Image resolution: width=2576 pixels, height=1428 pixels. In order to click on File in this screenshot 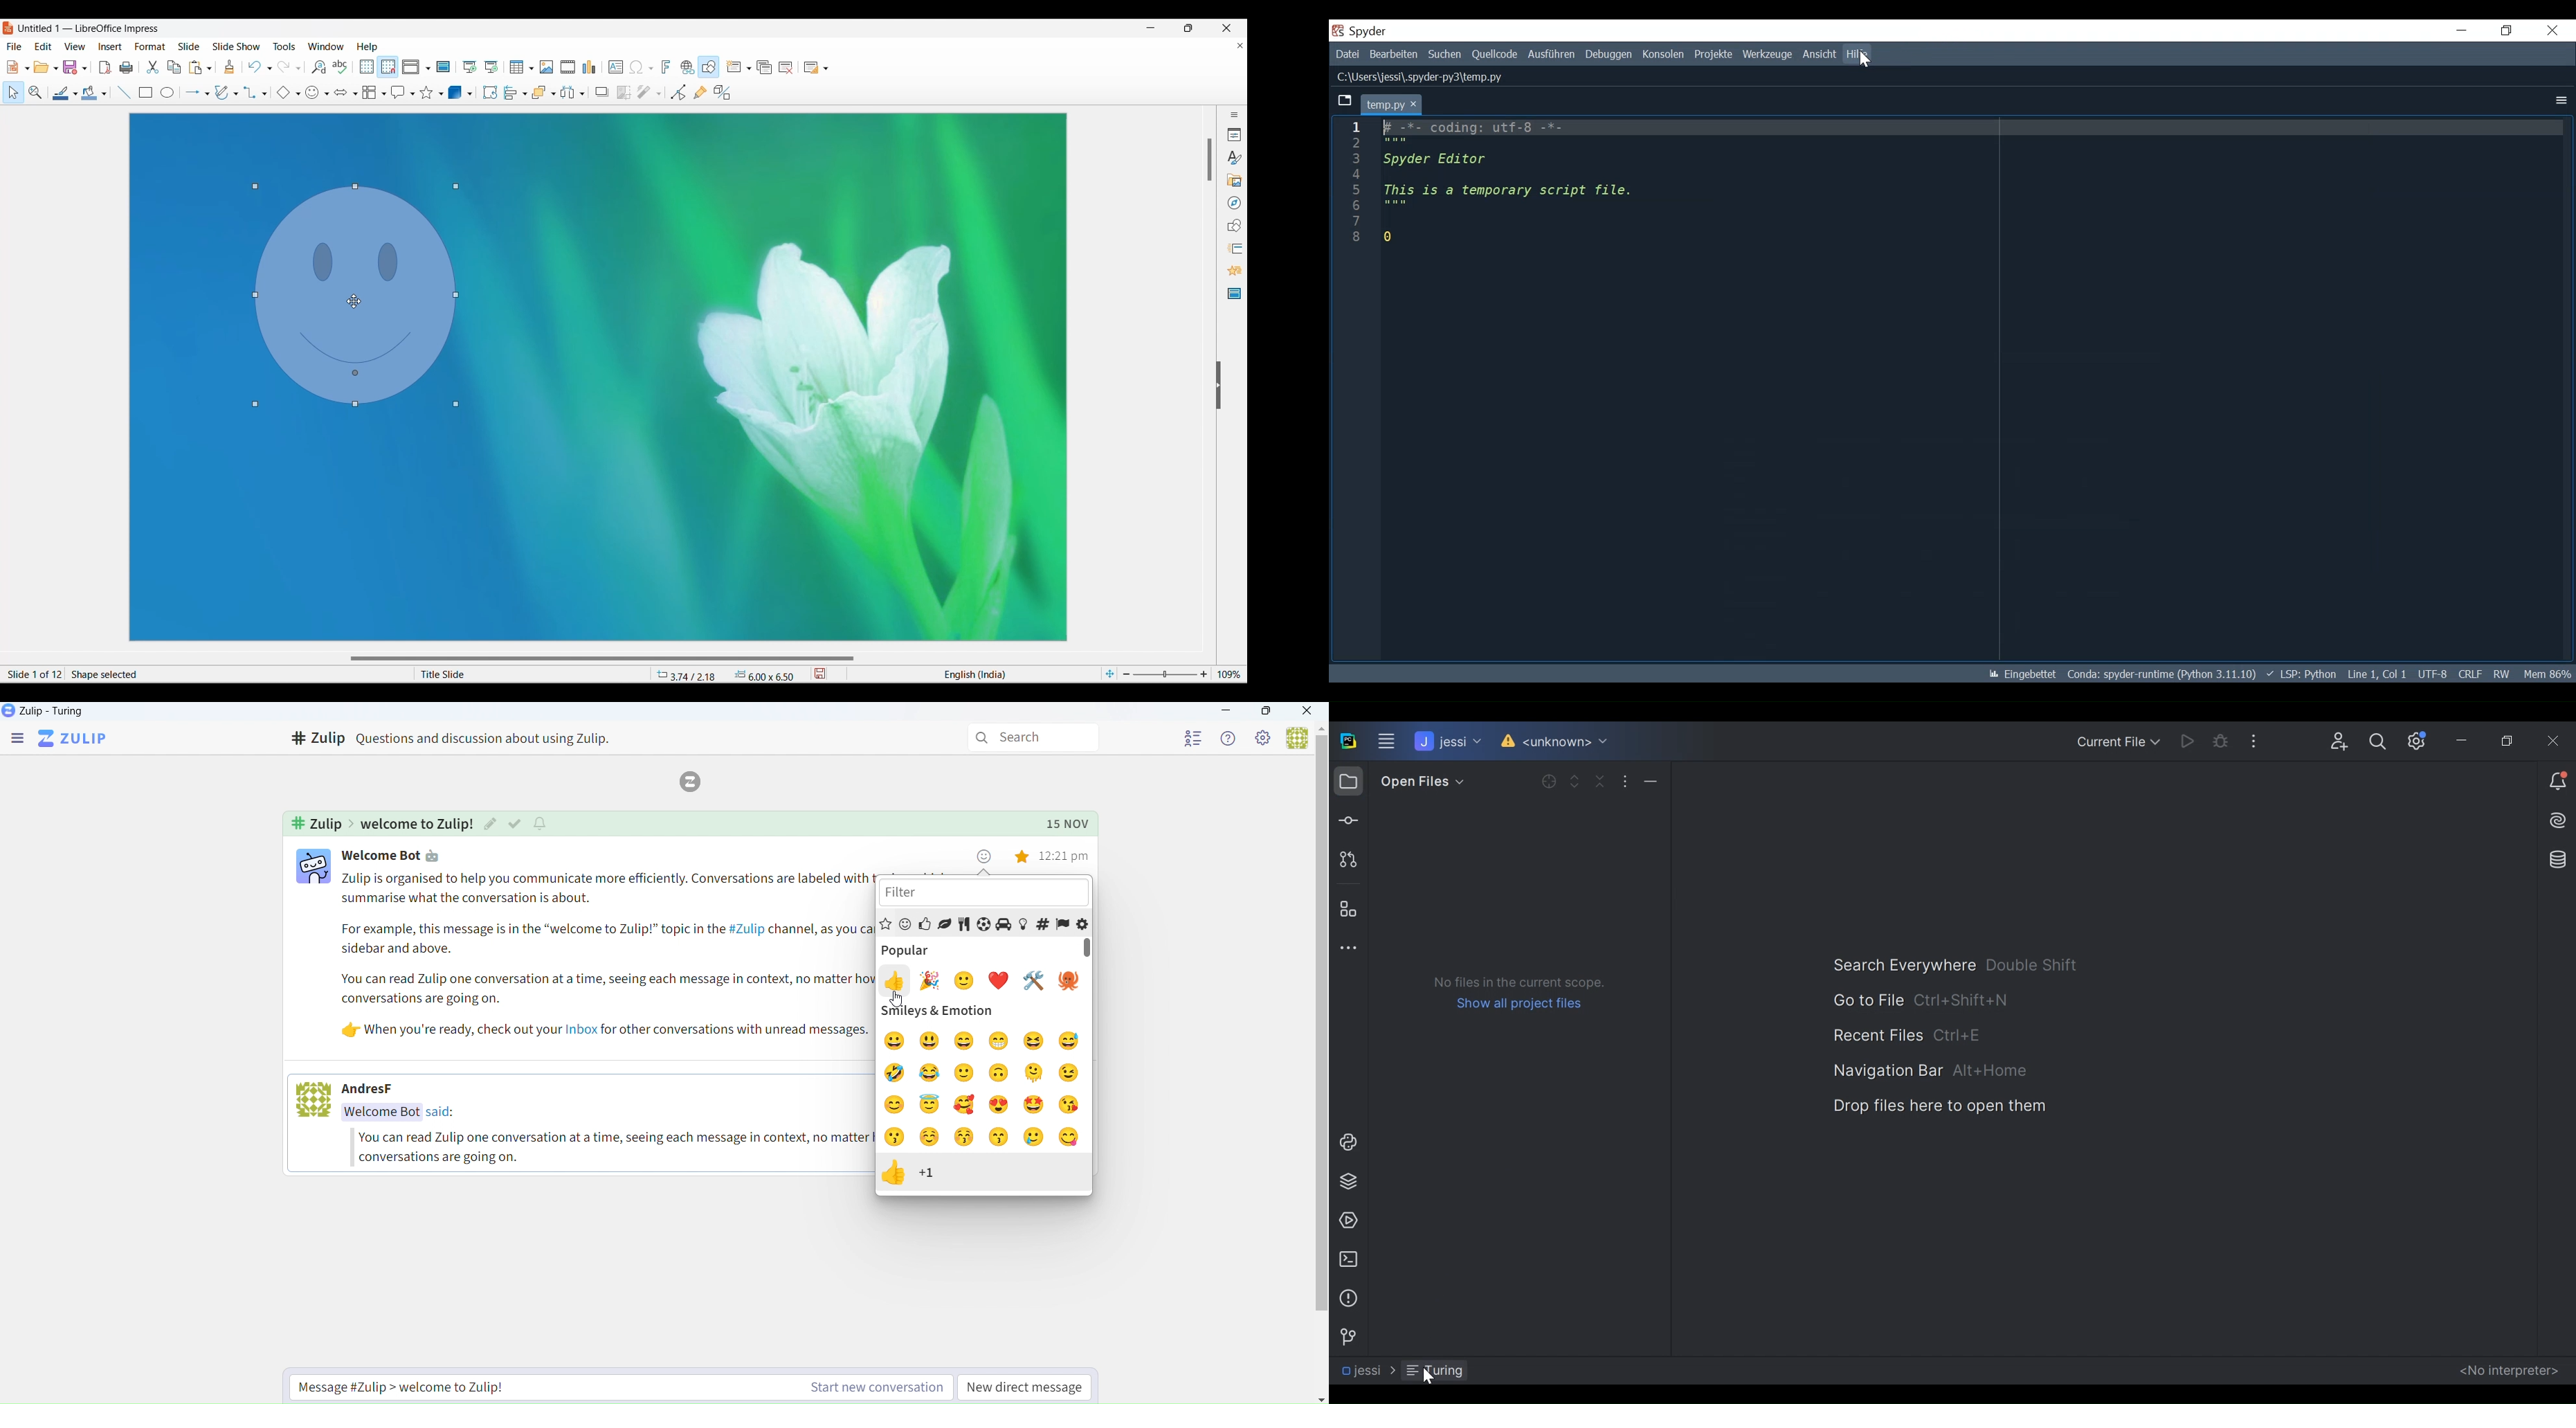, I will do `click(14, 46)`.